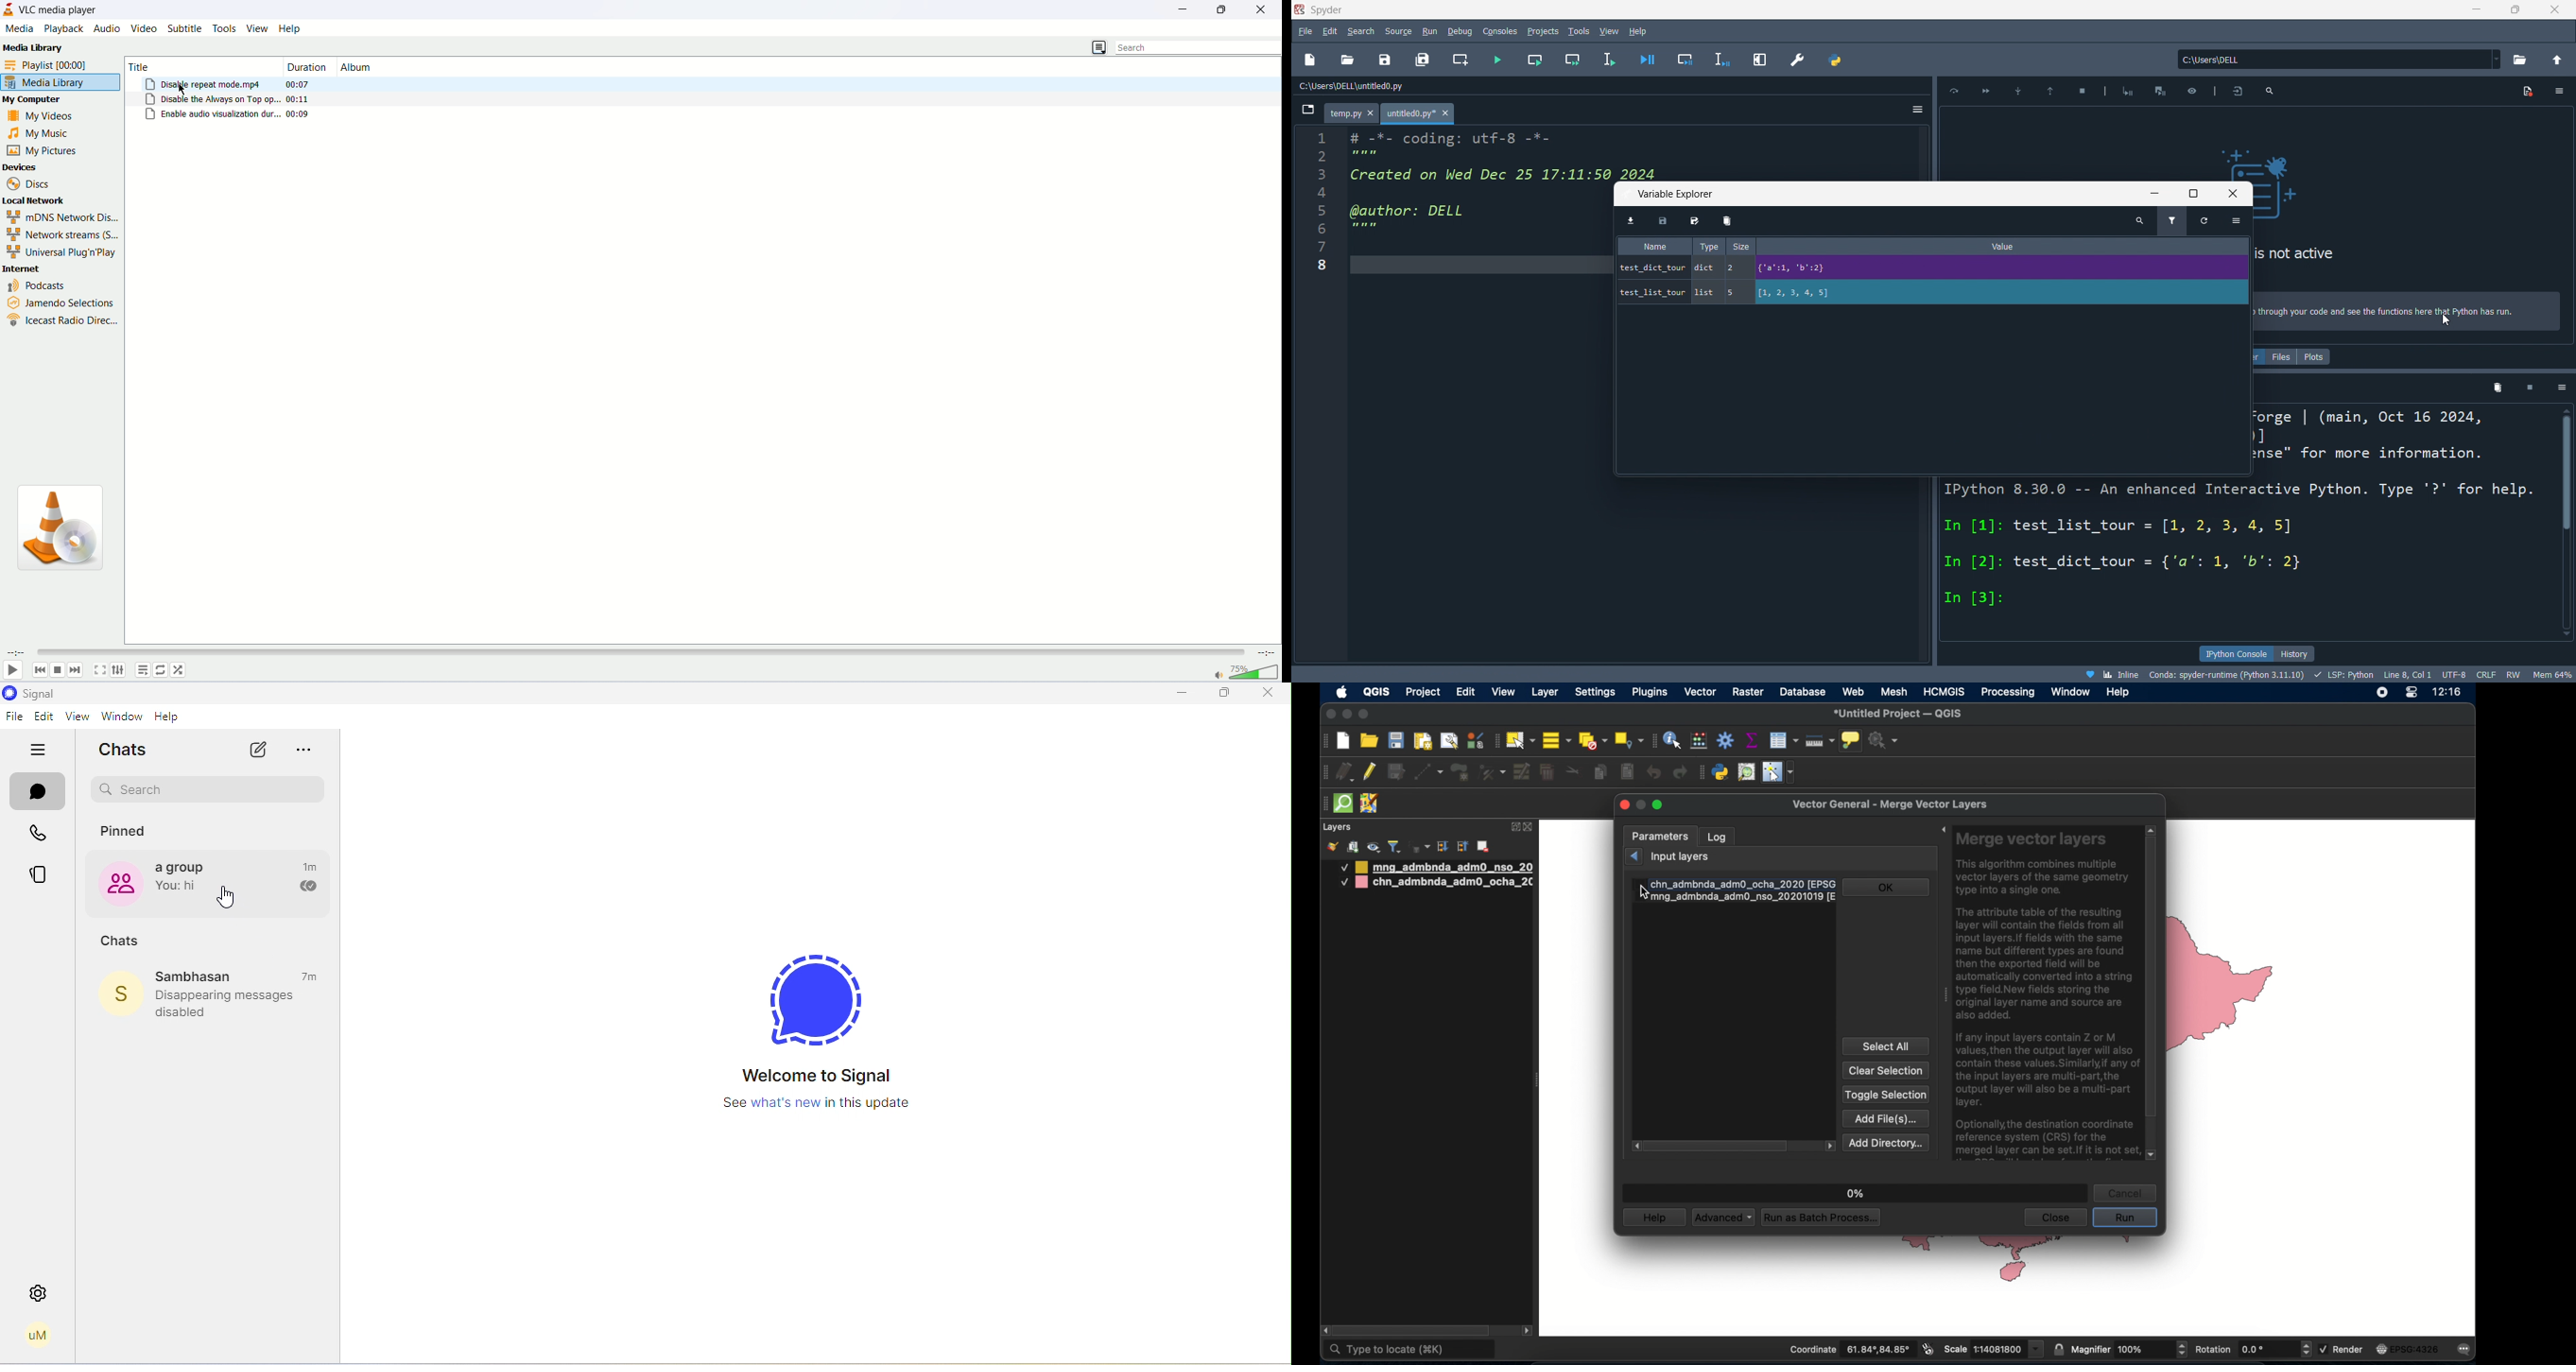  Describe the element at coordinates (1327, 394) in the screenshot. I see `line number` at that location.